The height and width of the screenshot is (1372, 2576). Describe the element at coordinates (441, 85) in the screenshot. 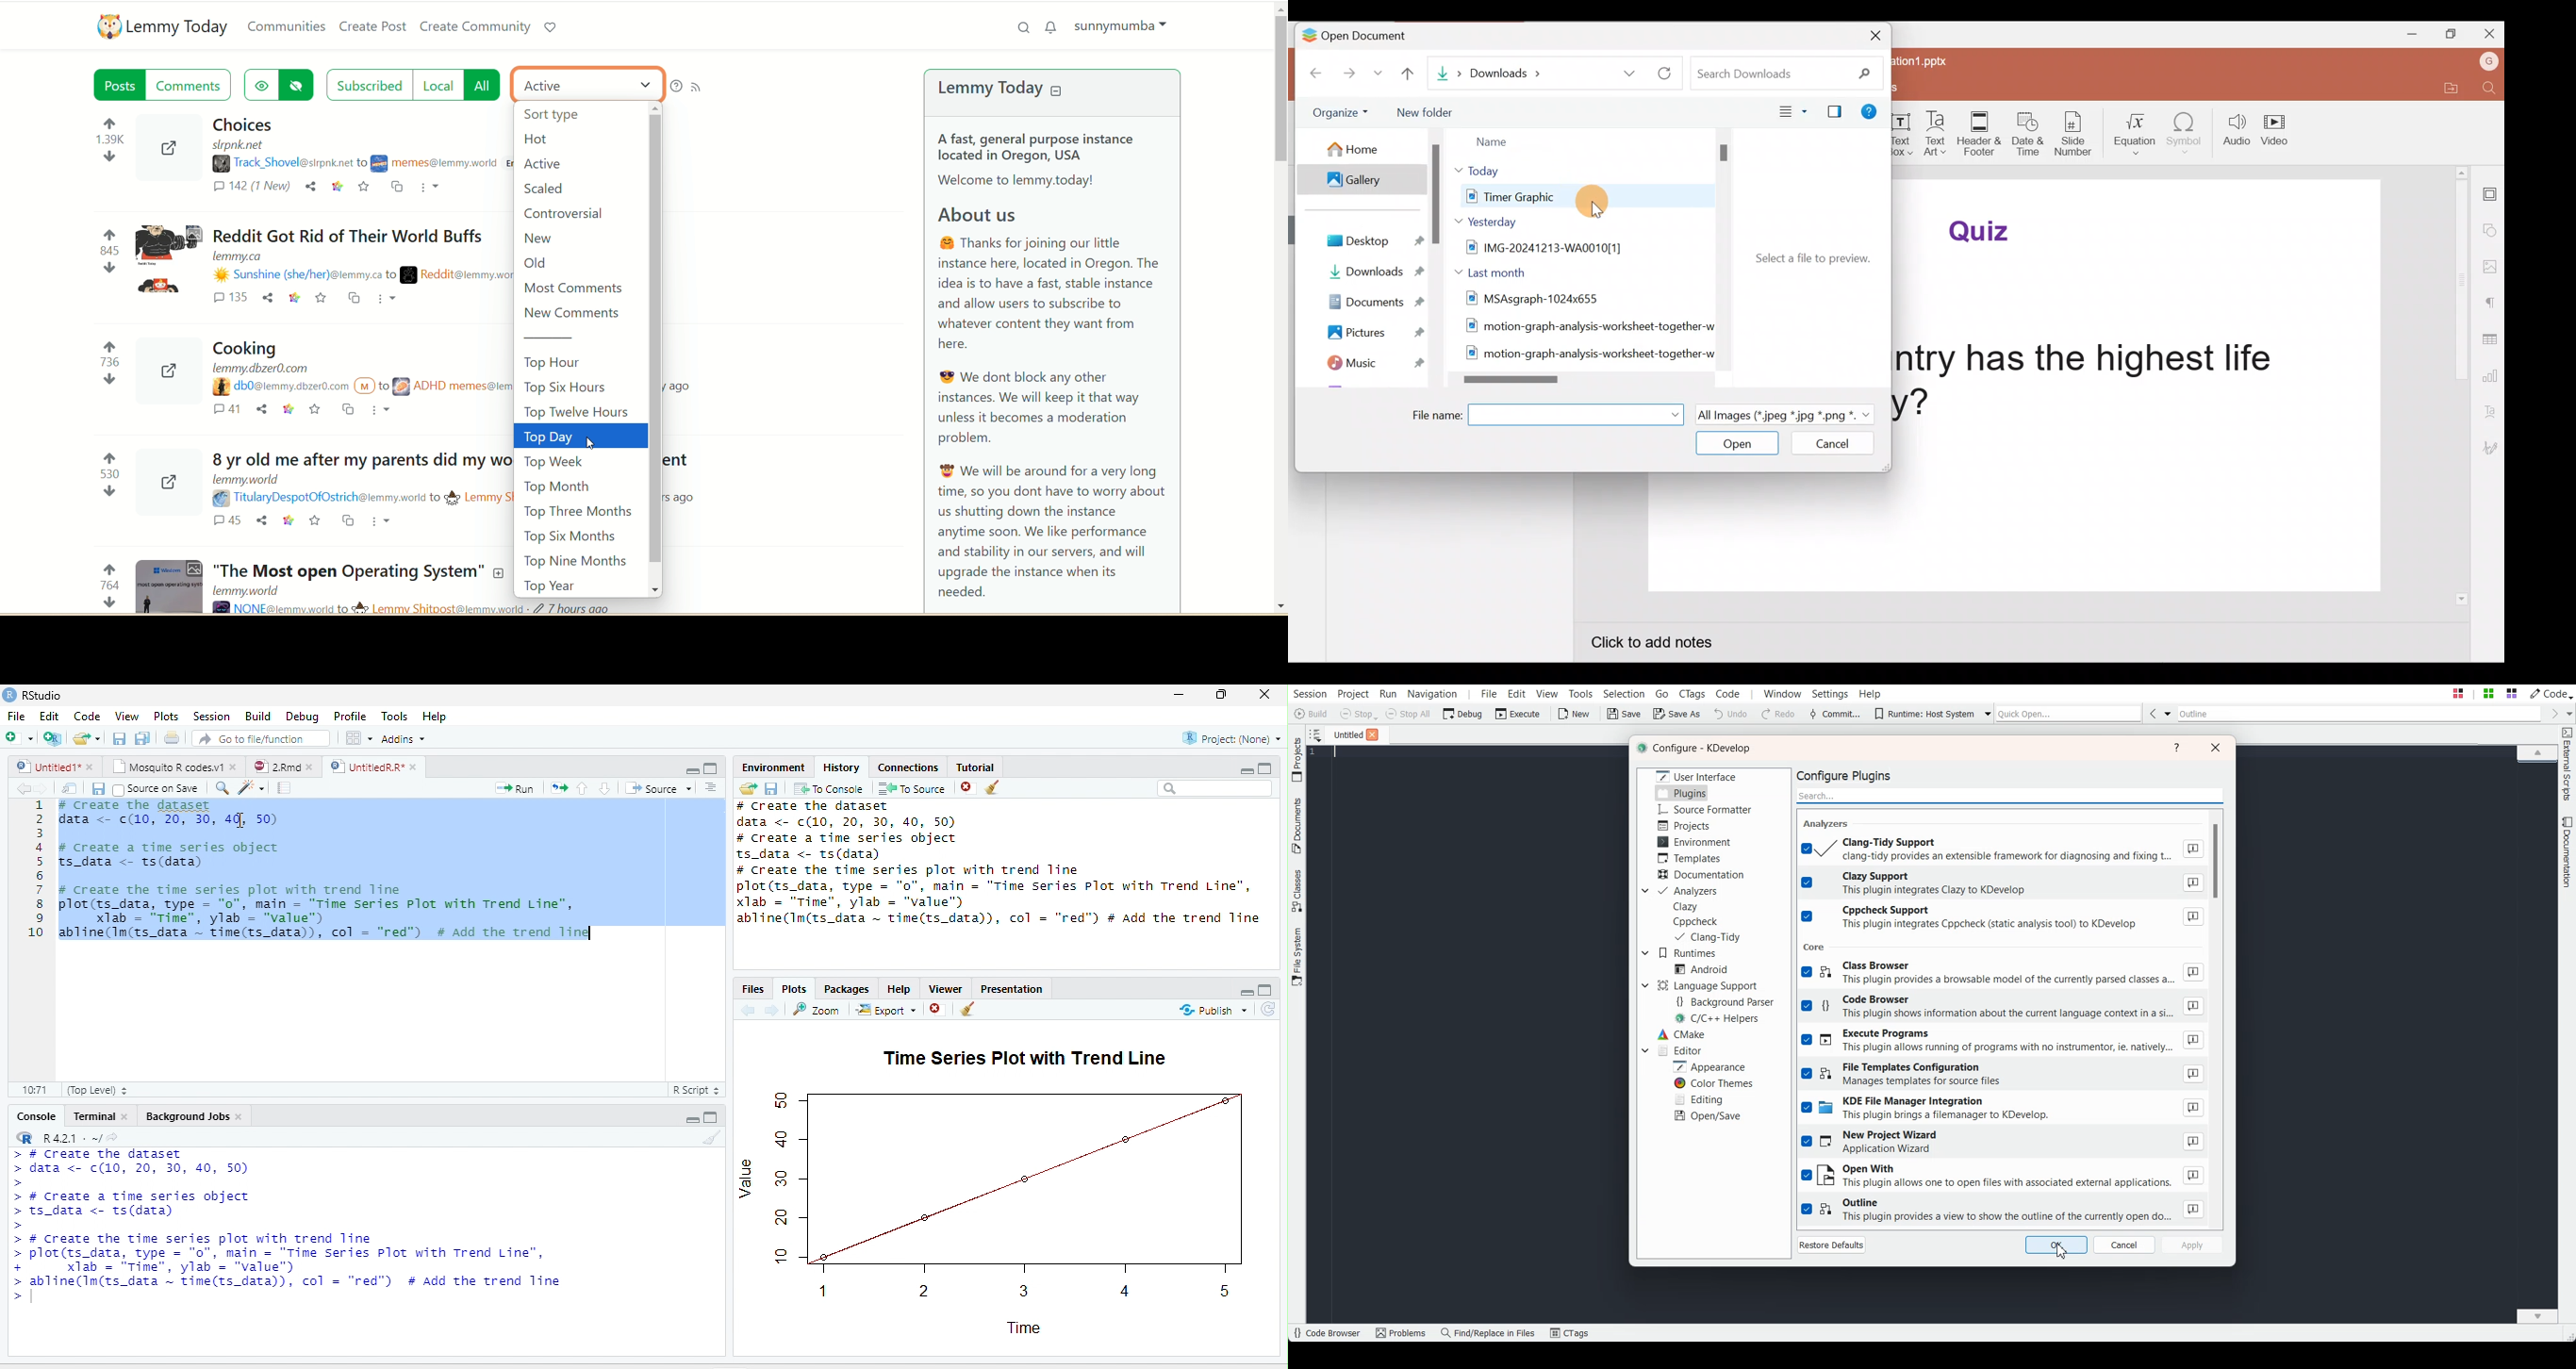

I see `local` at that location.